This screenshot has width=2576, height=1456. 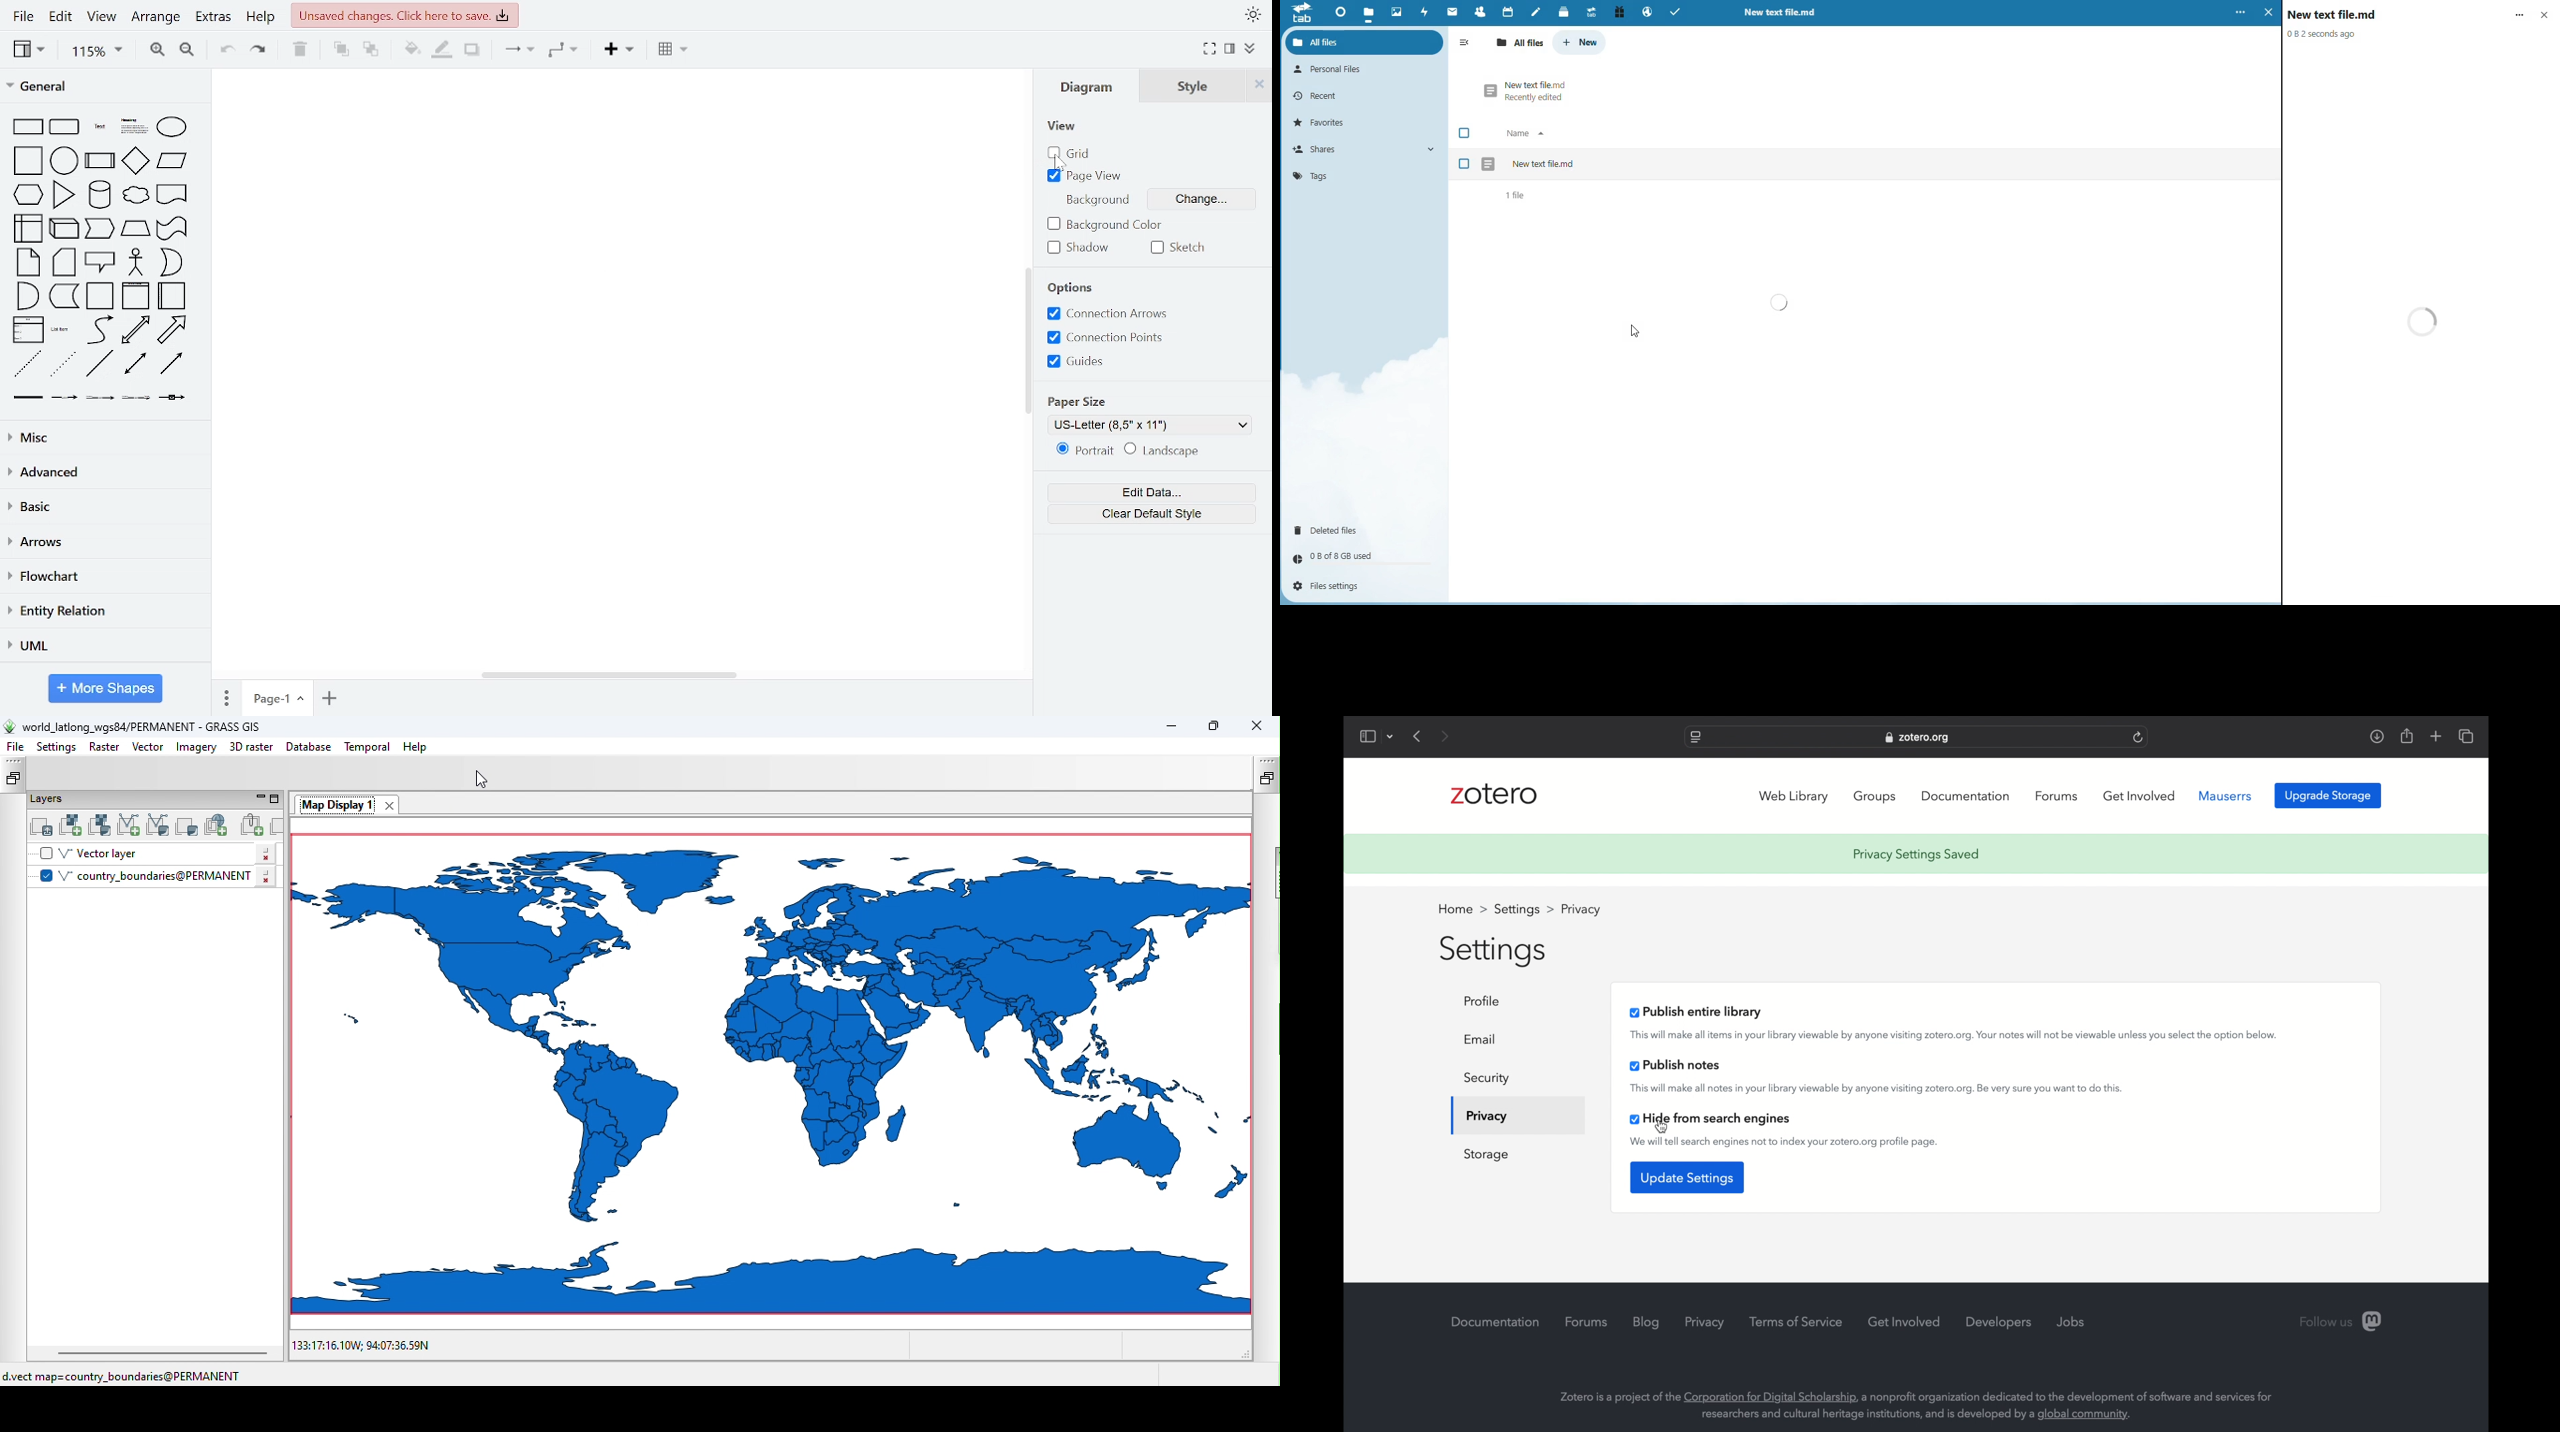 What do you see at coordinates (173, 194) in the screenshot?
I see `document` at bounding box center [173, 194].